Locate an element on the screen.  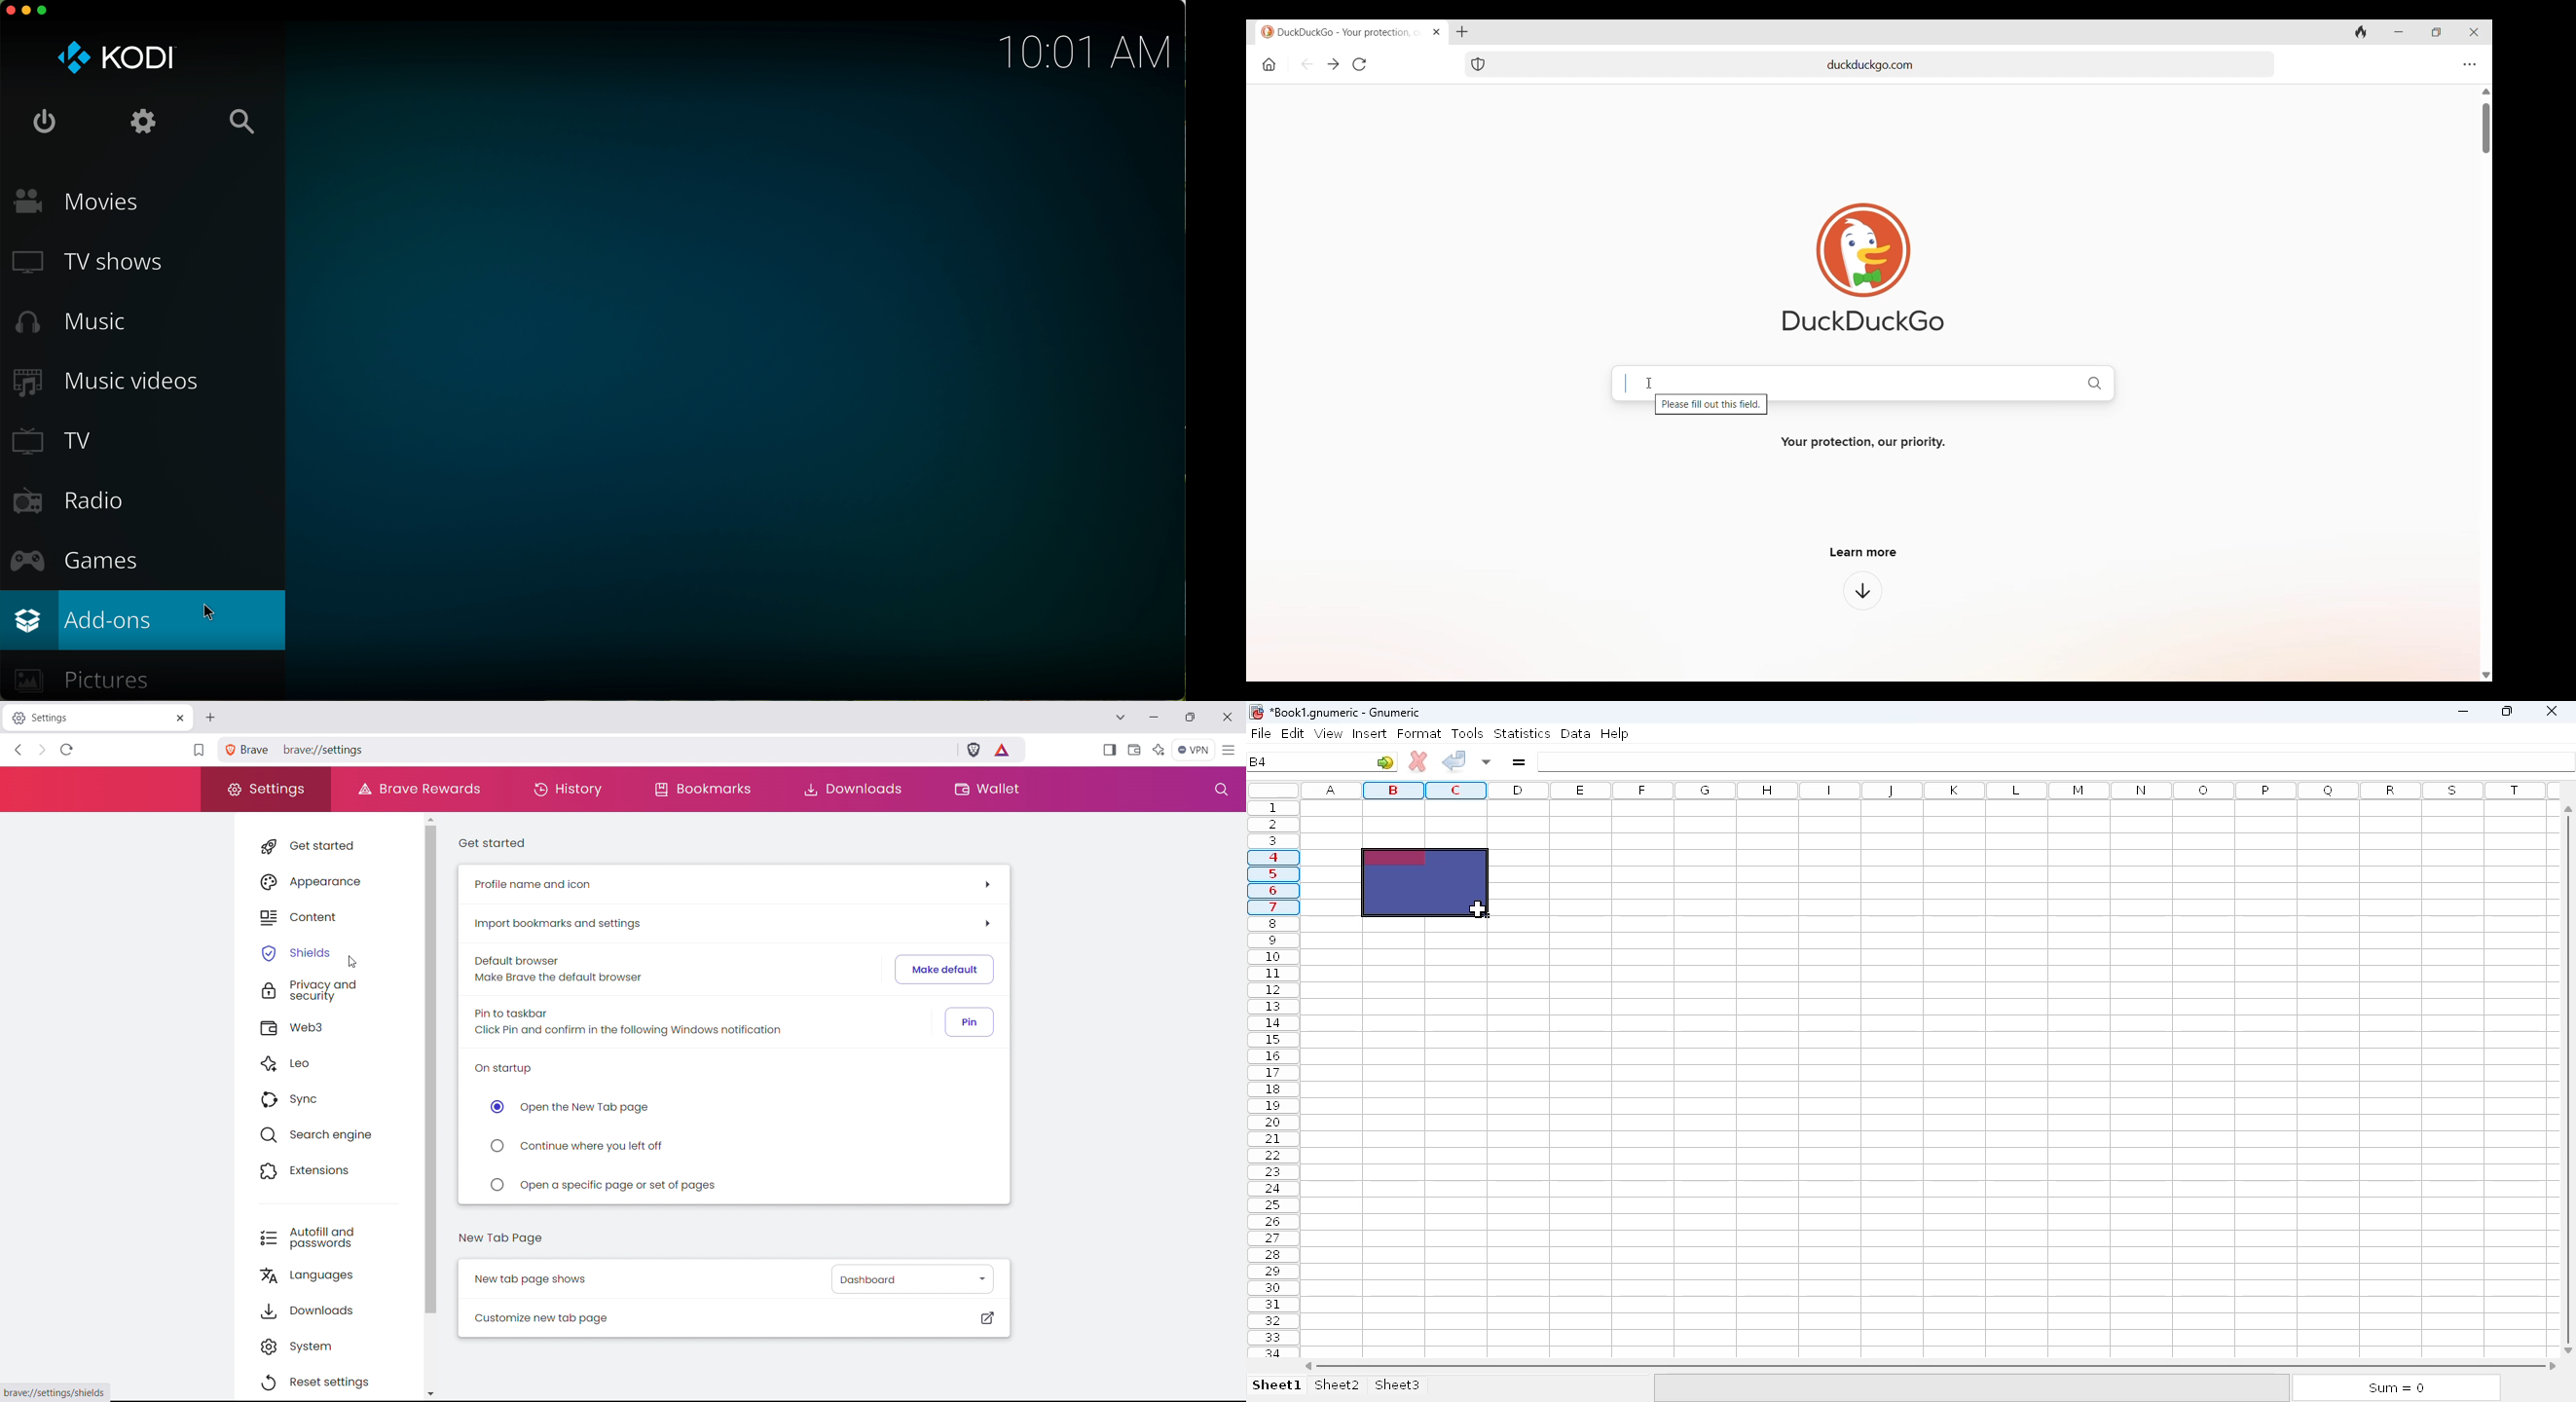
rows is located at coordinates (1271, 1078).